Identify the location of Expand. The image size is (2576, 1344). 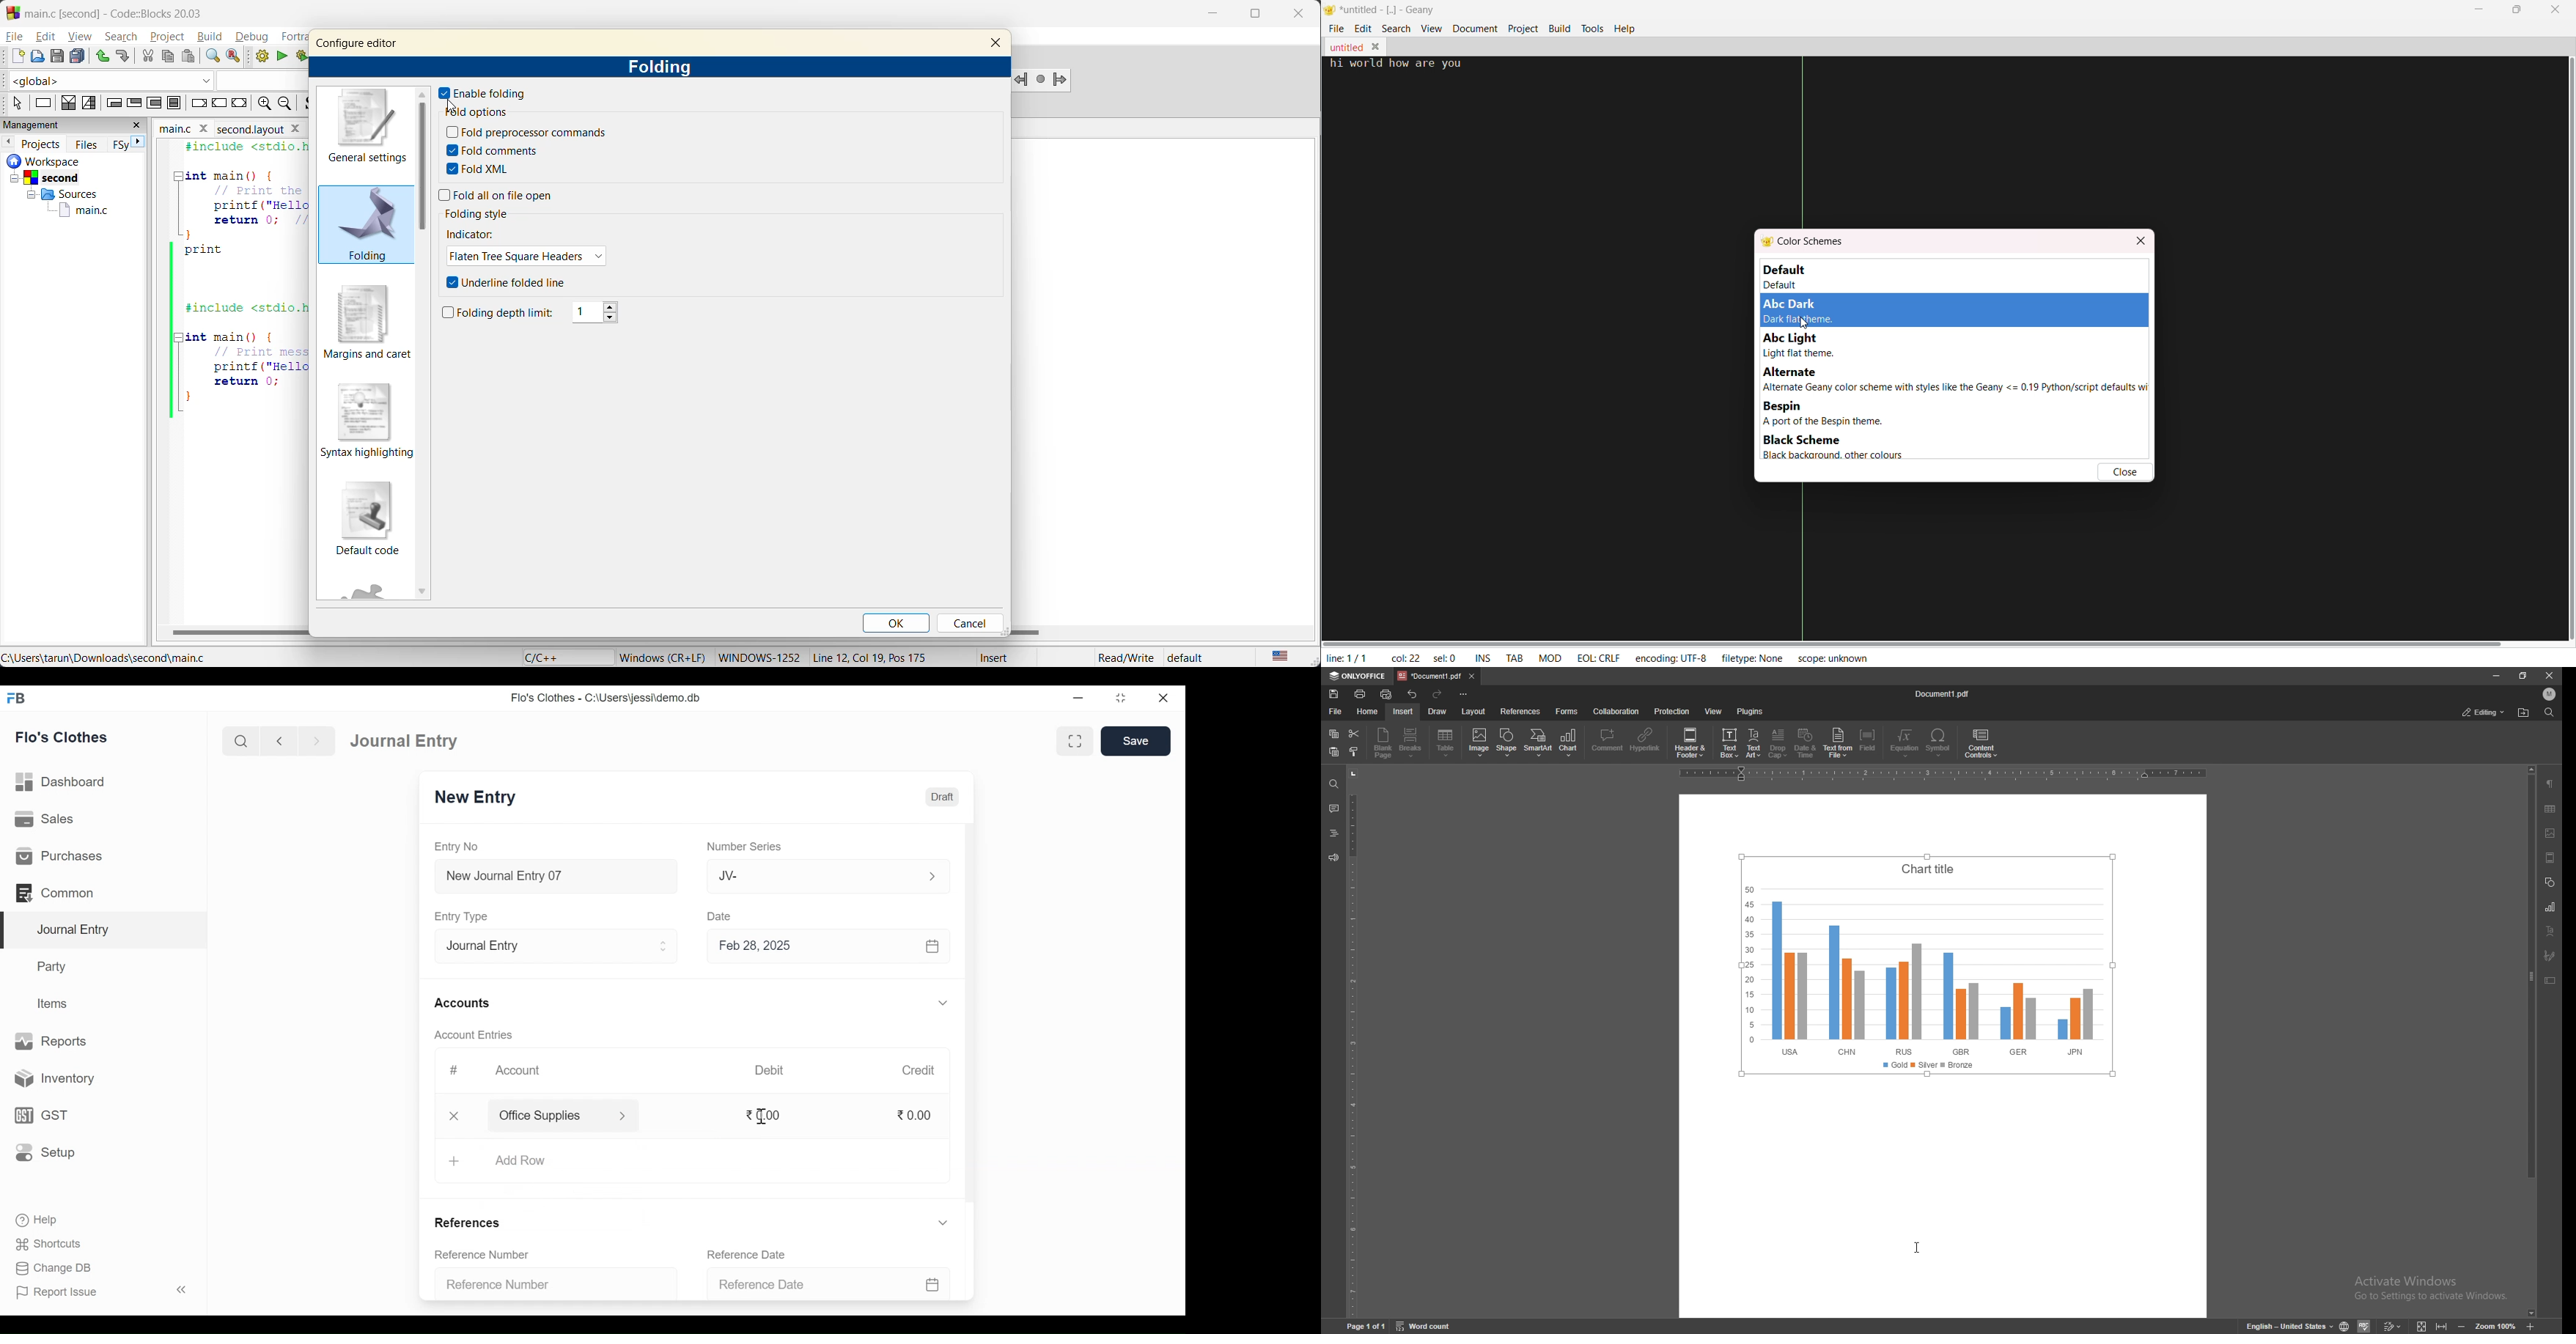
(2441, 1327).